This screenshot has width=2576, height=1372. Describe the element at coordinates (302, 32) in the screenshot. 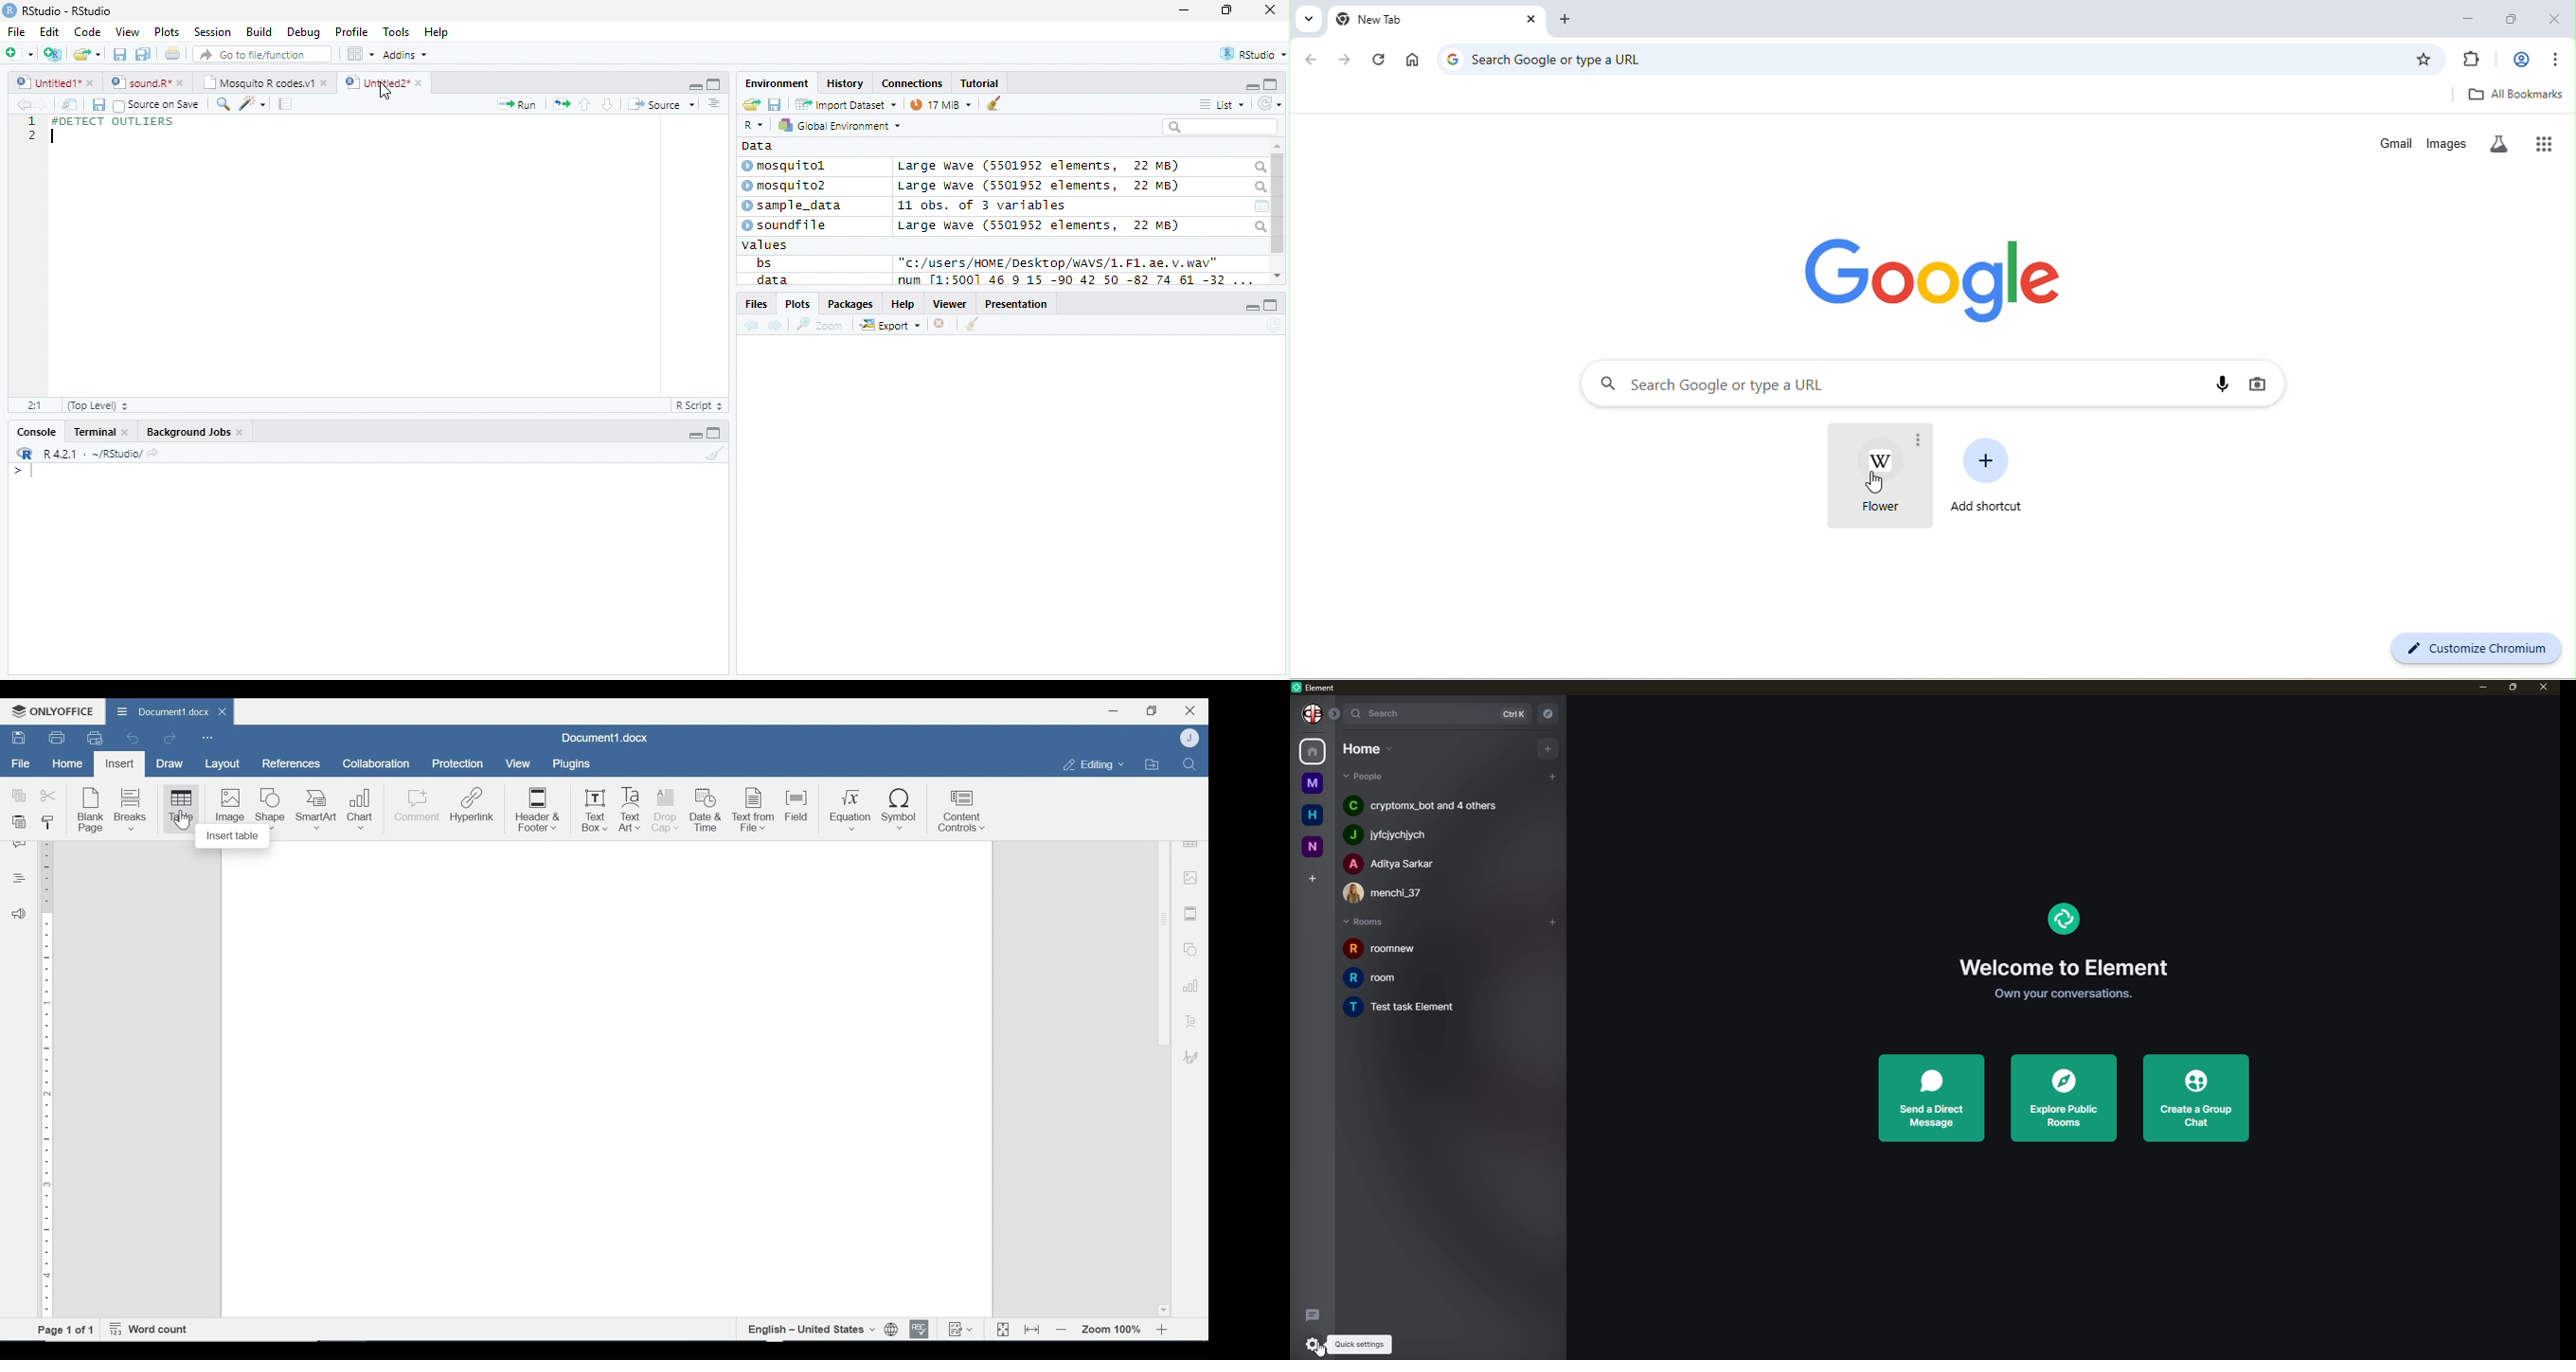

I see `Debug` at that location.